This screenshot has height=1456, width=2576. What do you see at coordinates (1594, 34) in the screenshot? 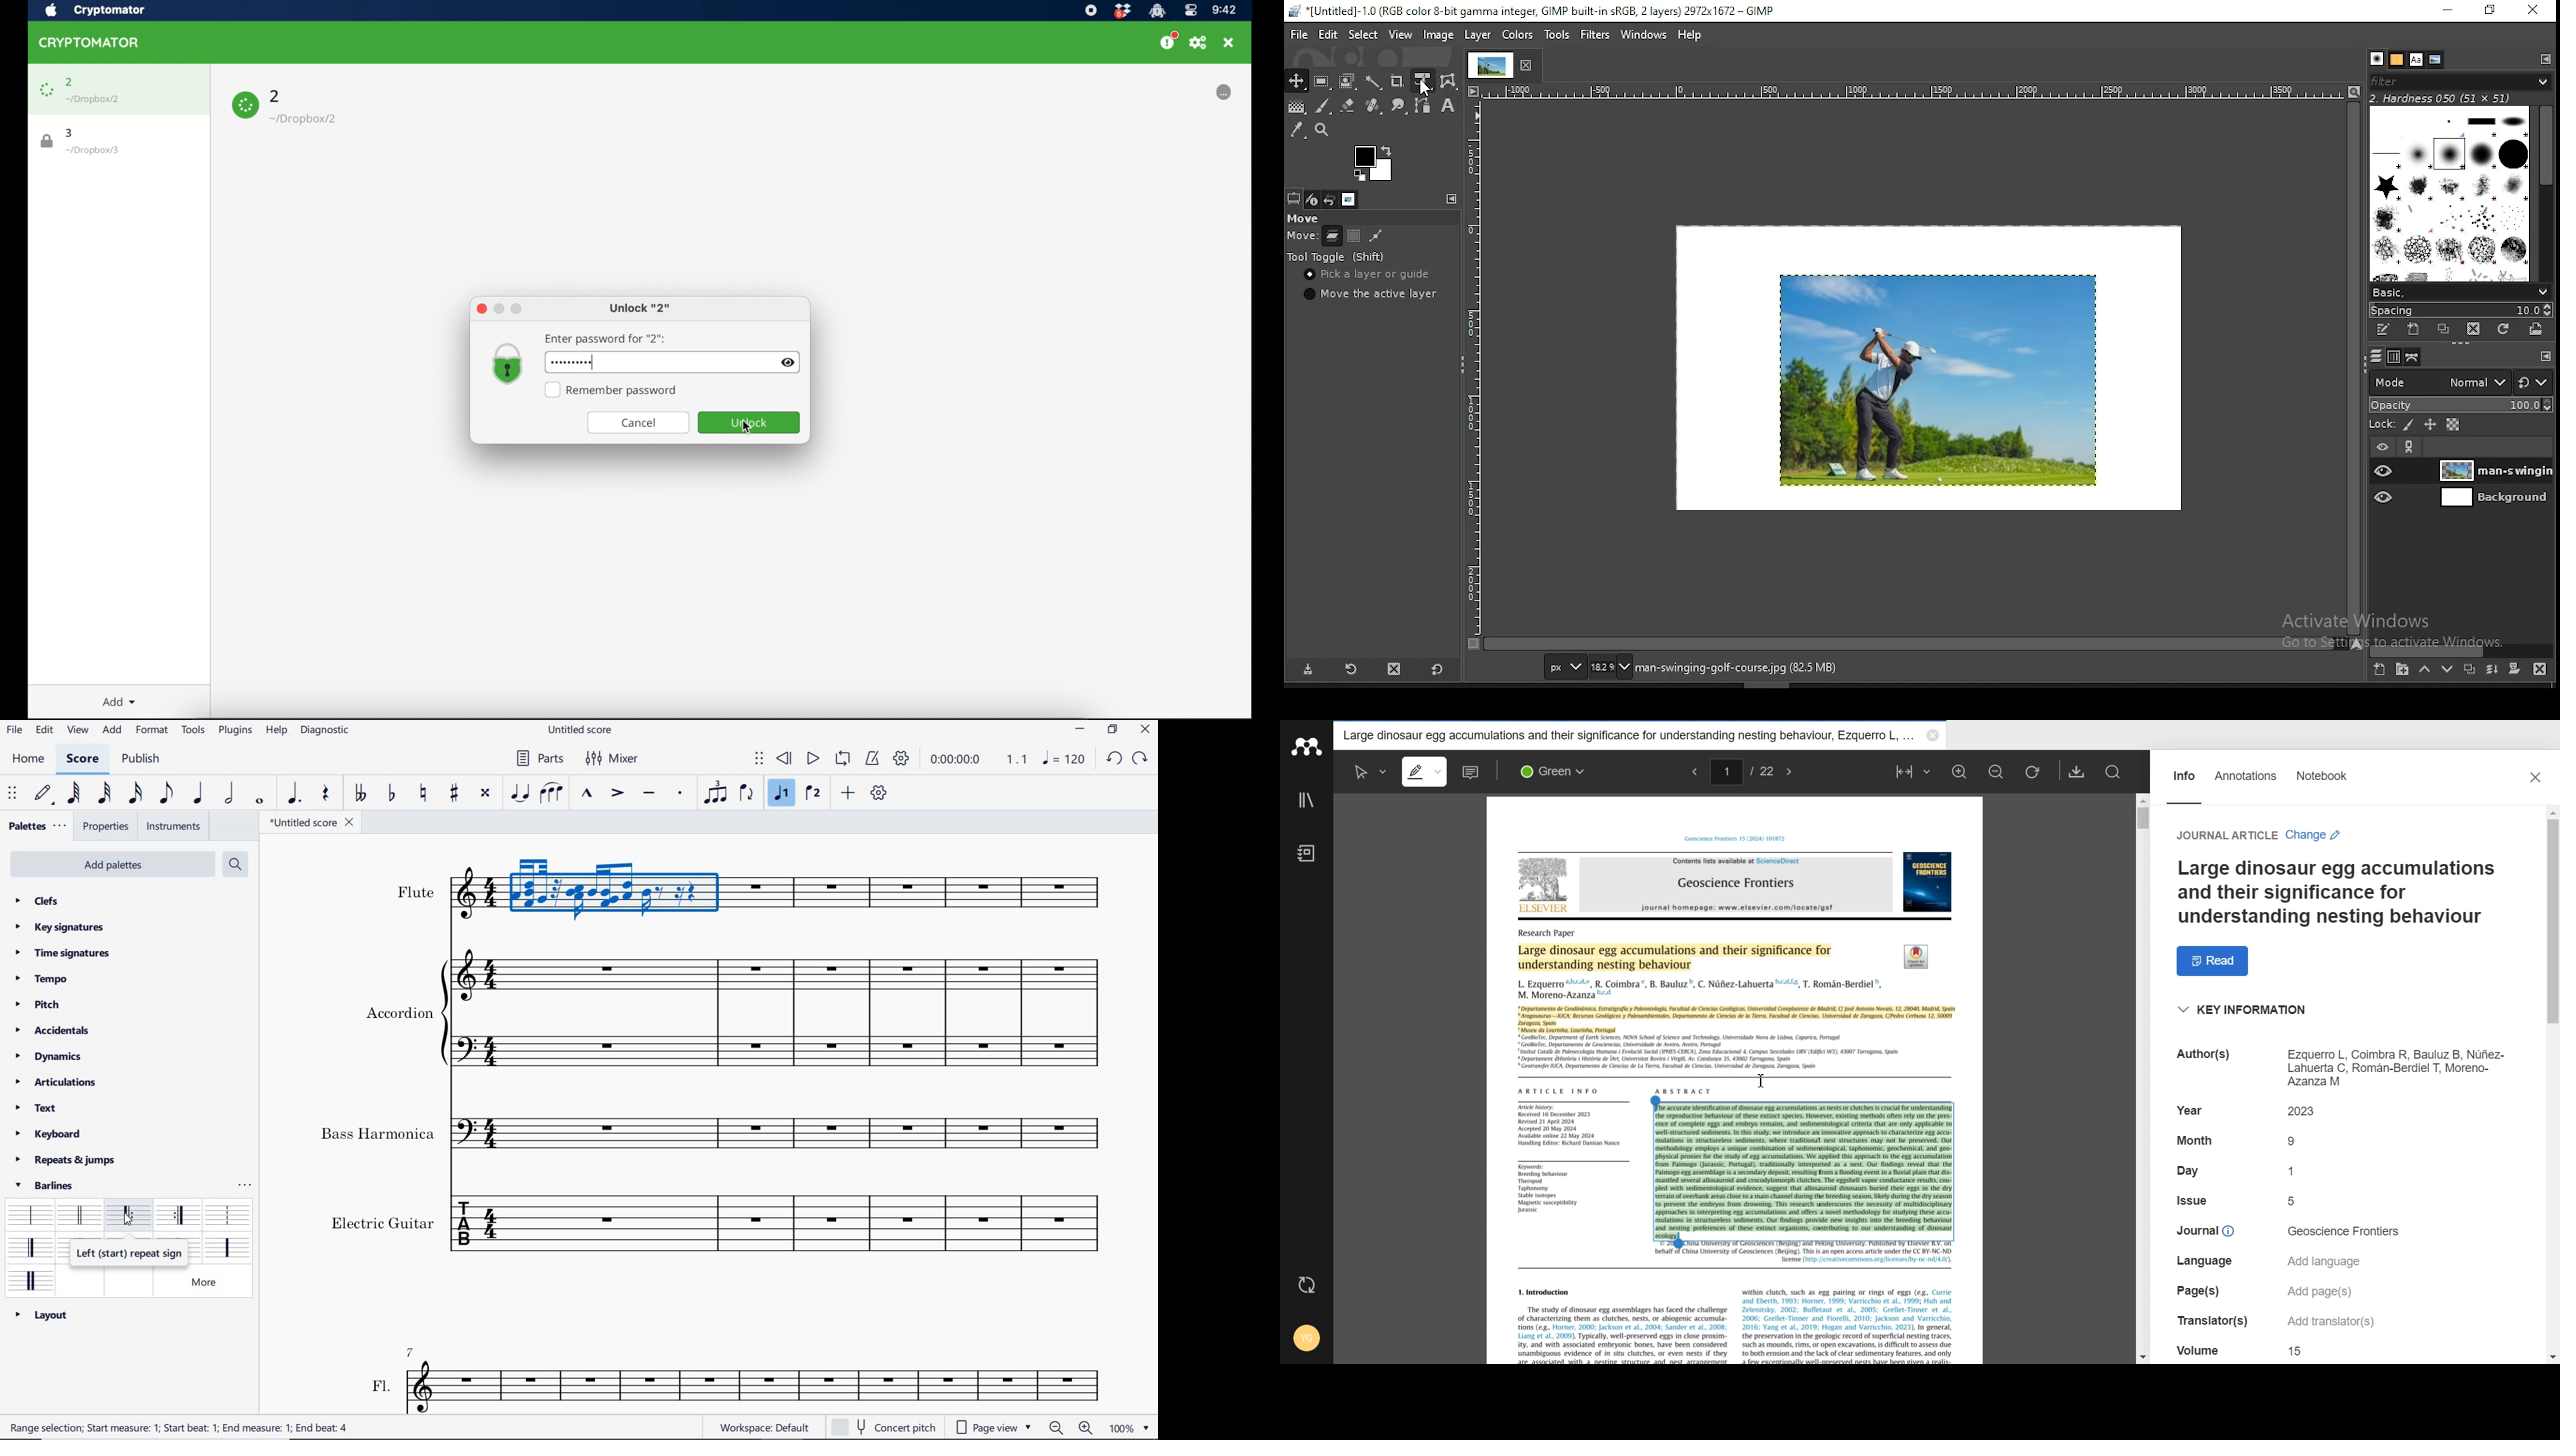
I see `filters` at bounding box center [1594, 34].